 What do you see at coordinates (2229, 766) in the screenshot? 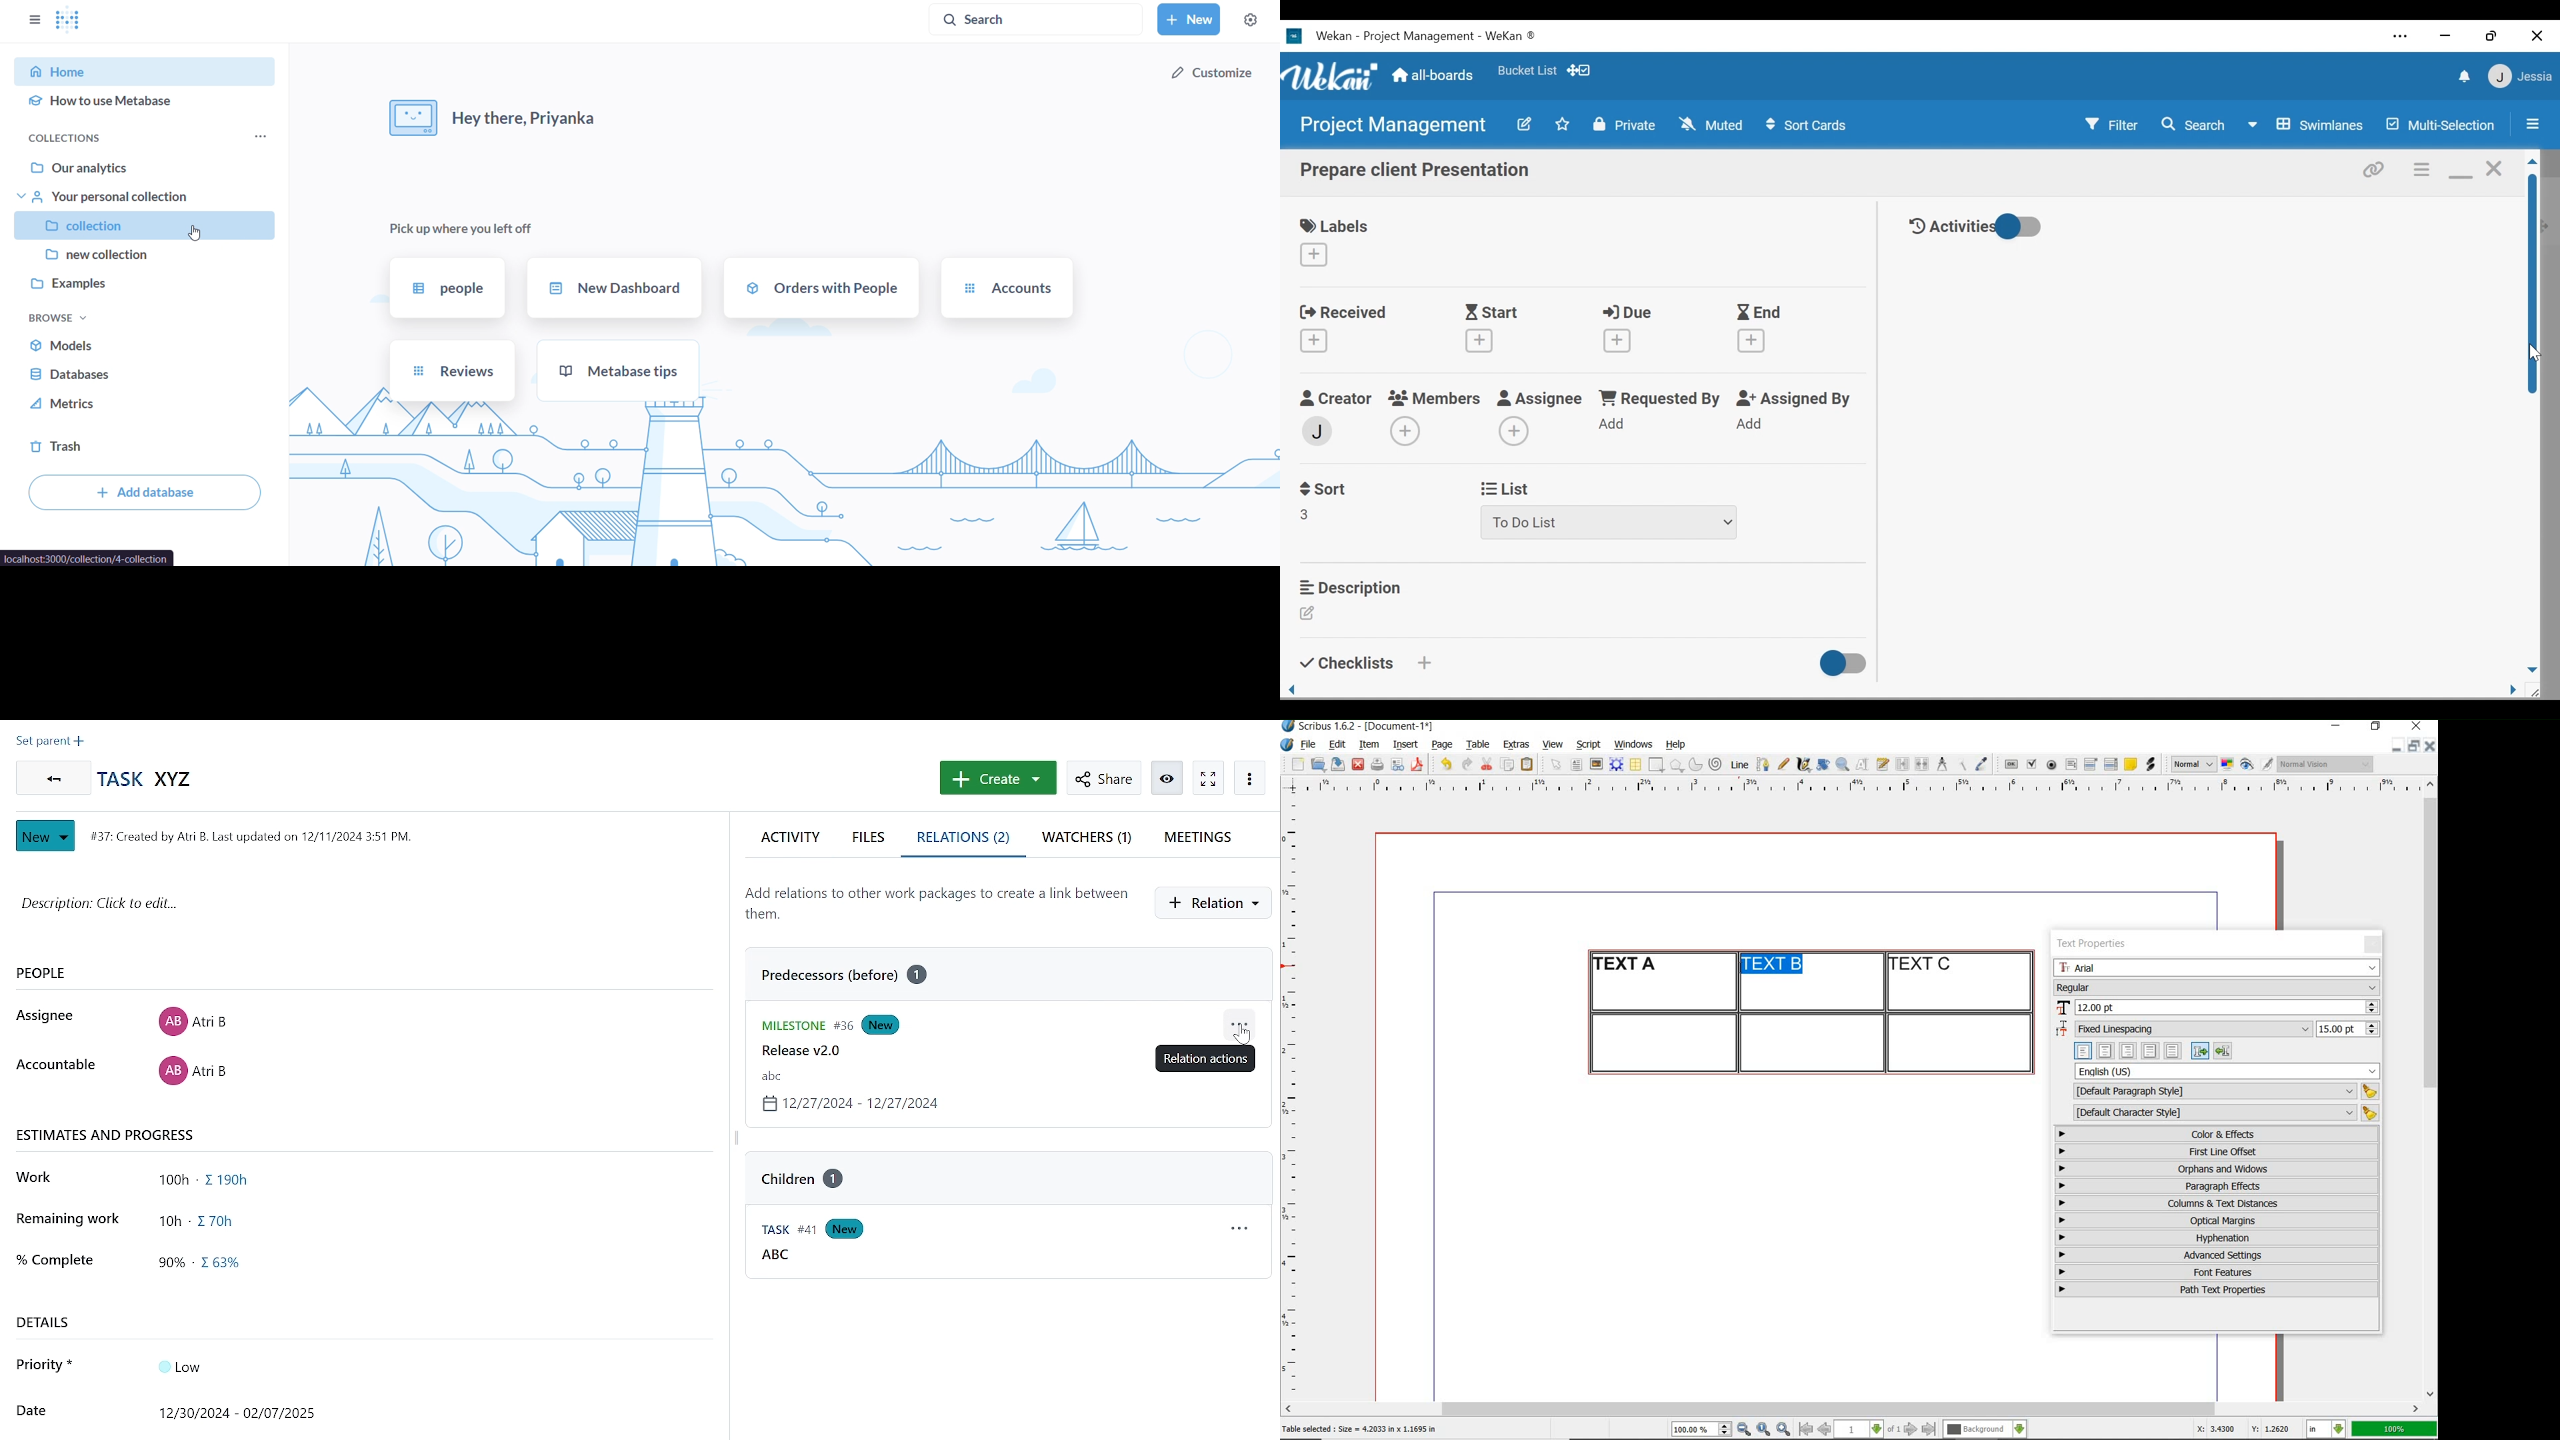
I see `toggle color management` at bounding box center [2229, 766].